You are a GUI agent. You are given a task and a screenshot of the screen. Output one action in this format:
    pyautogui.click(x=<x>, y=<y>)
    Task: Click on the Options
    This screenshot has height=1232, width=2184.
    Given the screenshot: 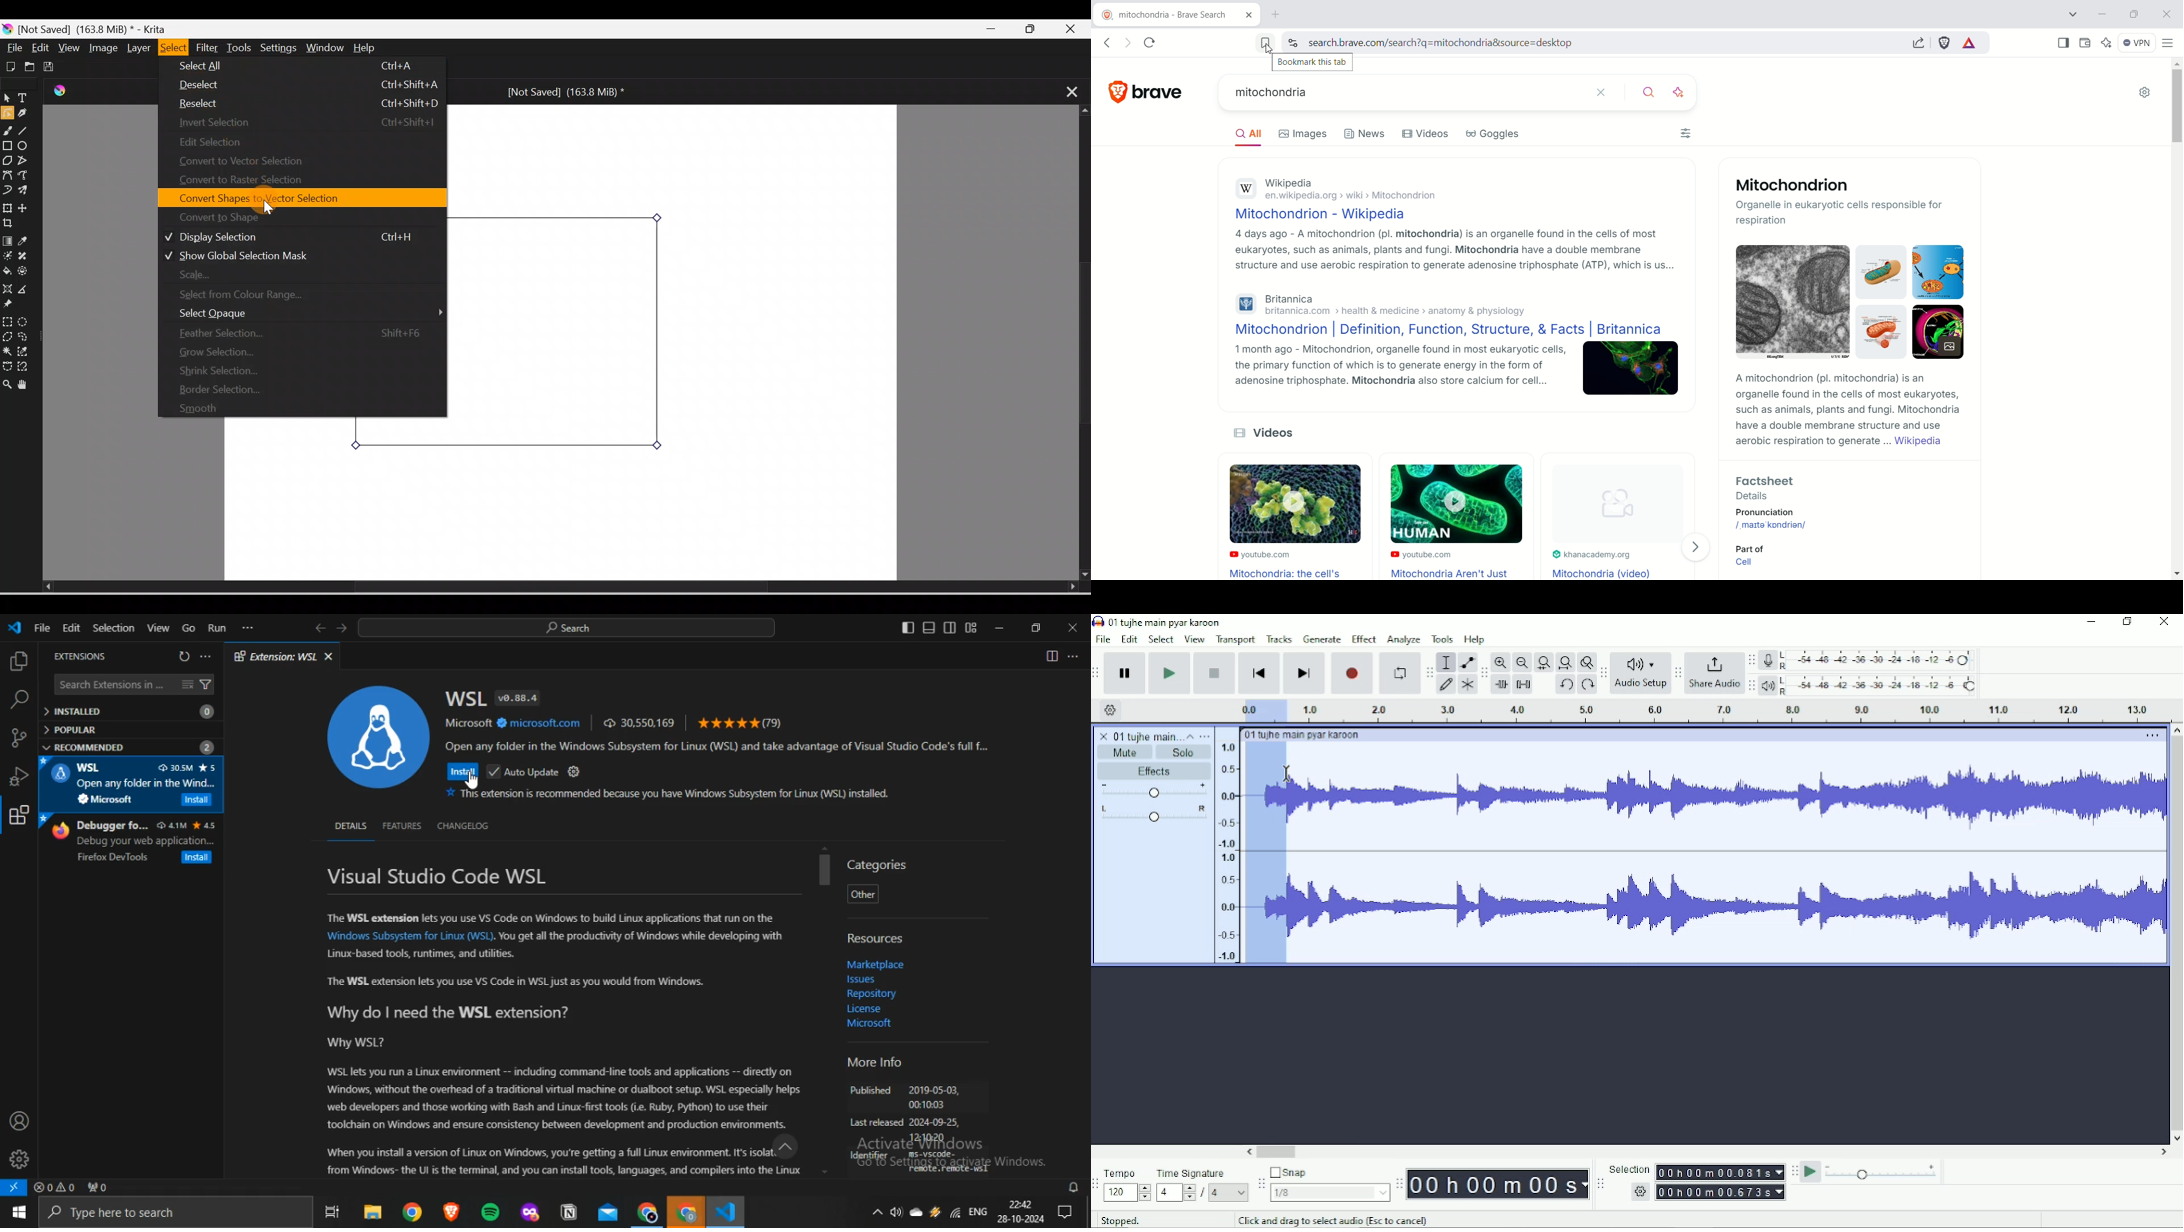 What is the action you would take?
    pyautogui.click(x=2150, y=737)
    